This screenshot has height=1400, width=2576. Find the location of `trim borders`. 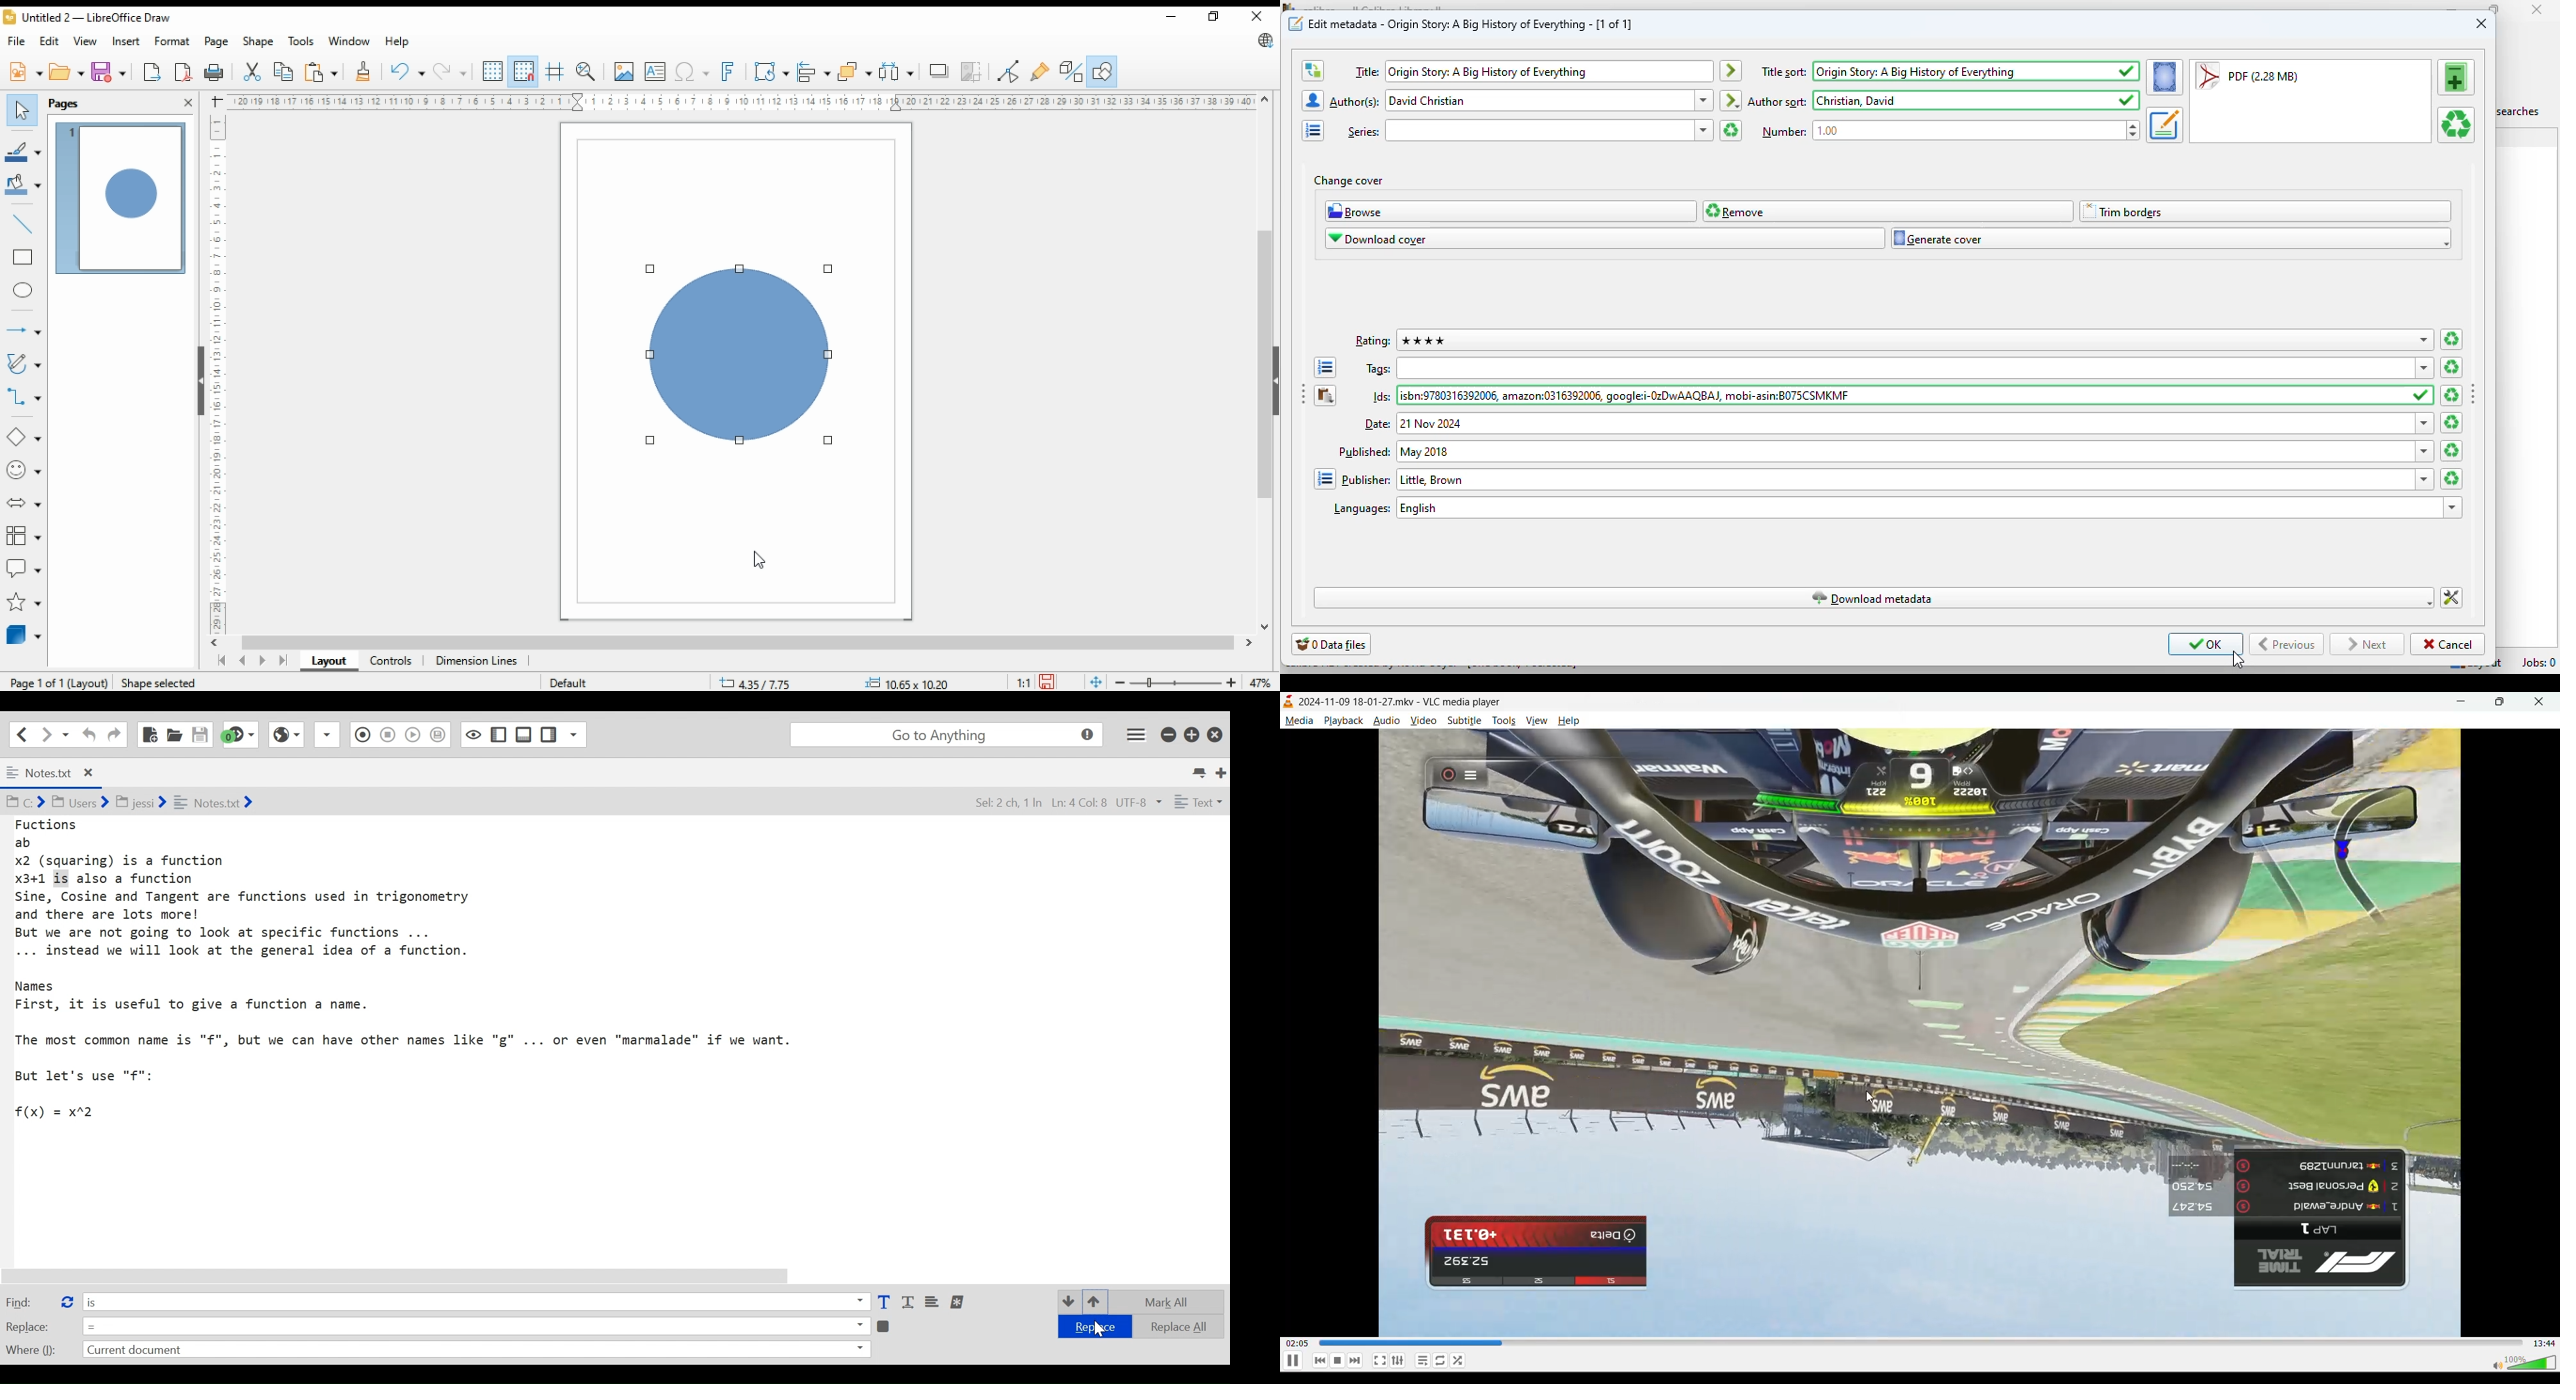

trim borders is located at coordinates (2264, 212).